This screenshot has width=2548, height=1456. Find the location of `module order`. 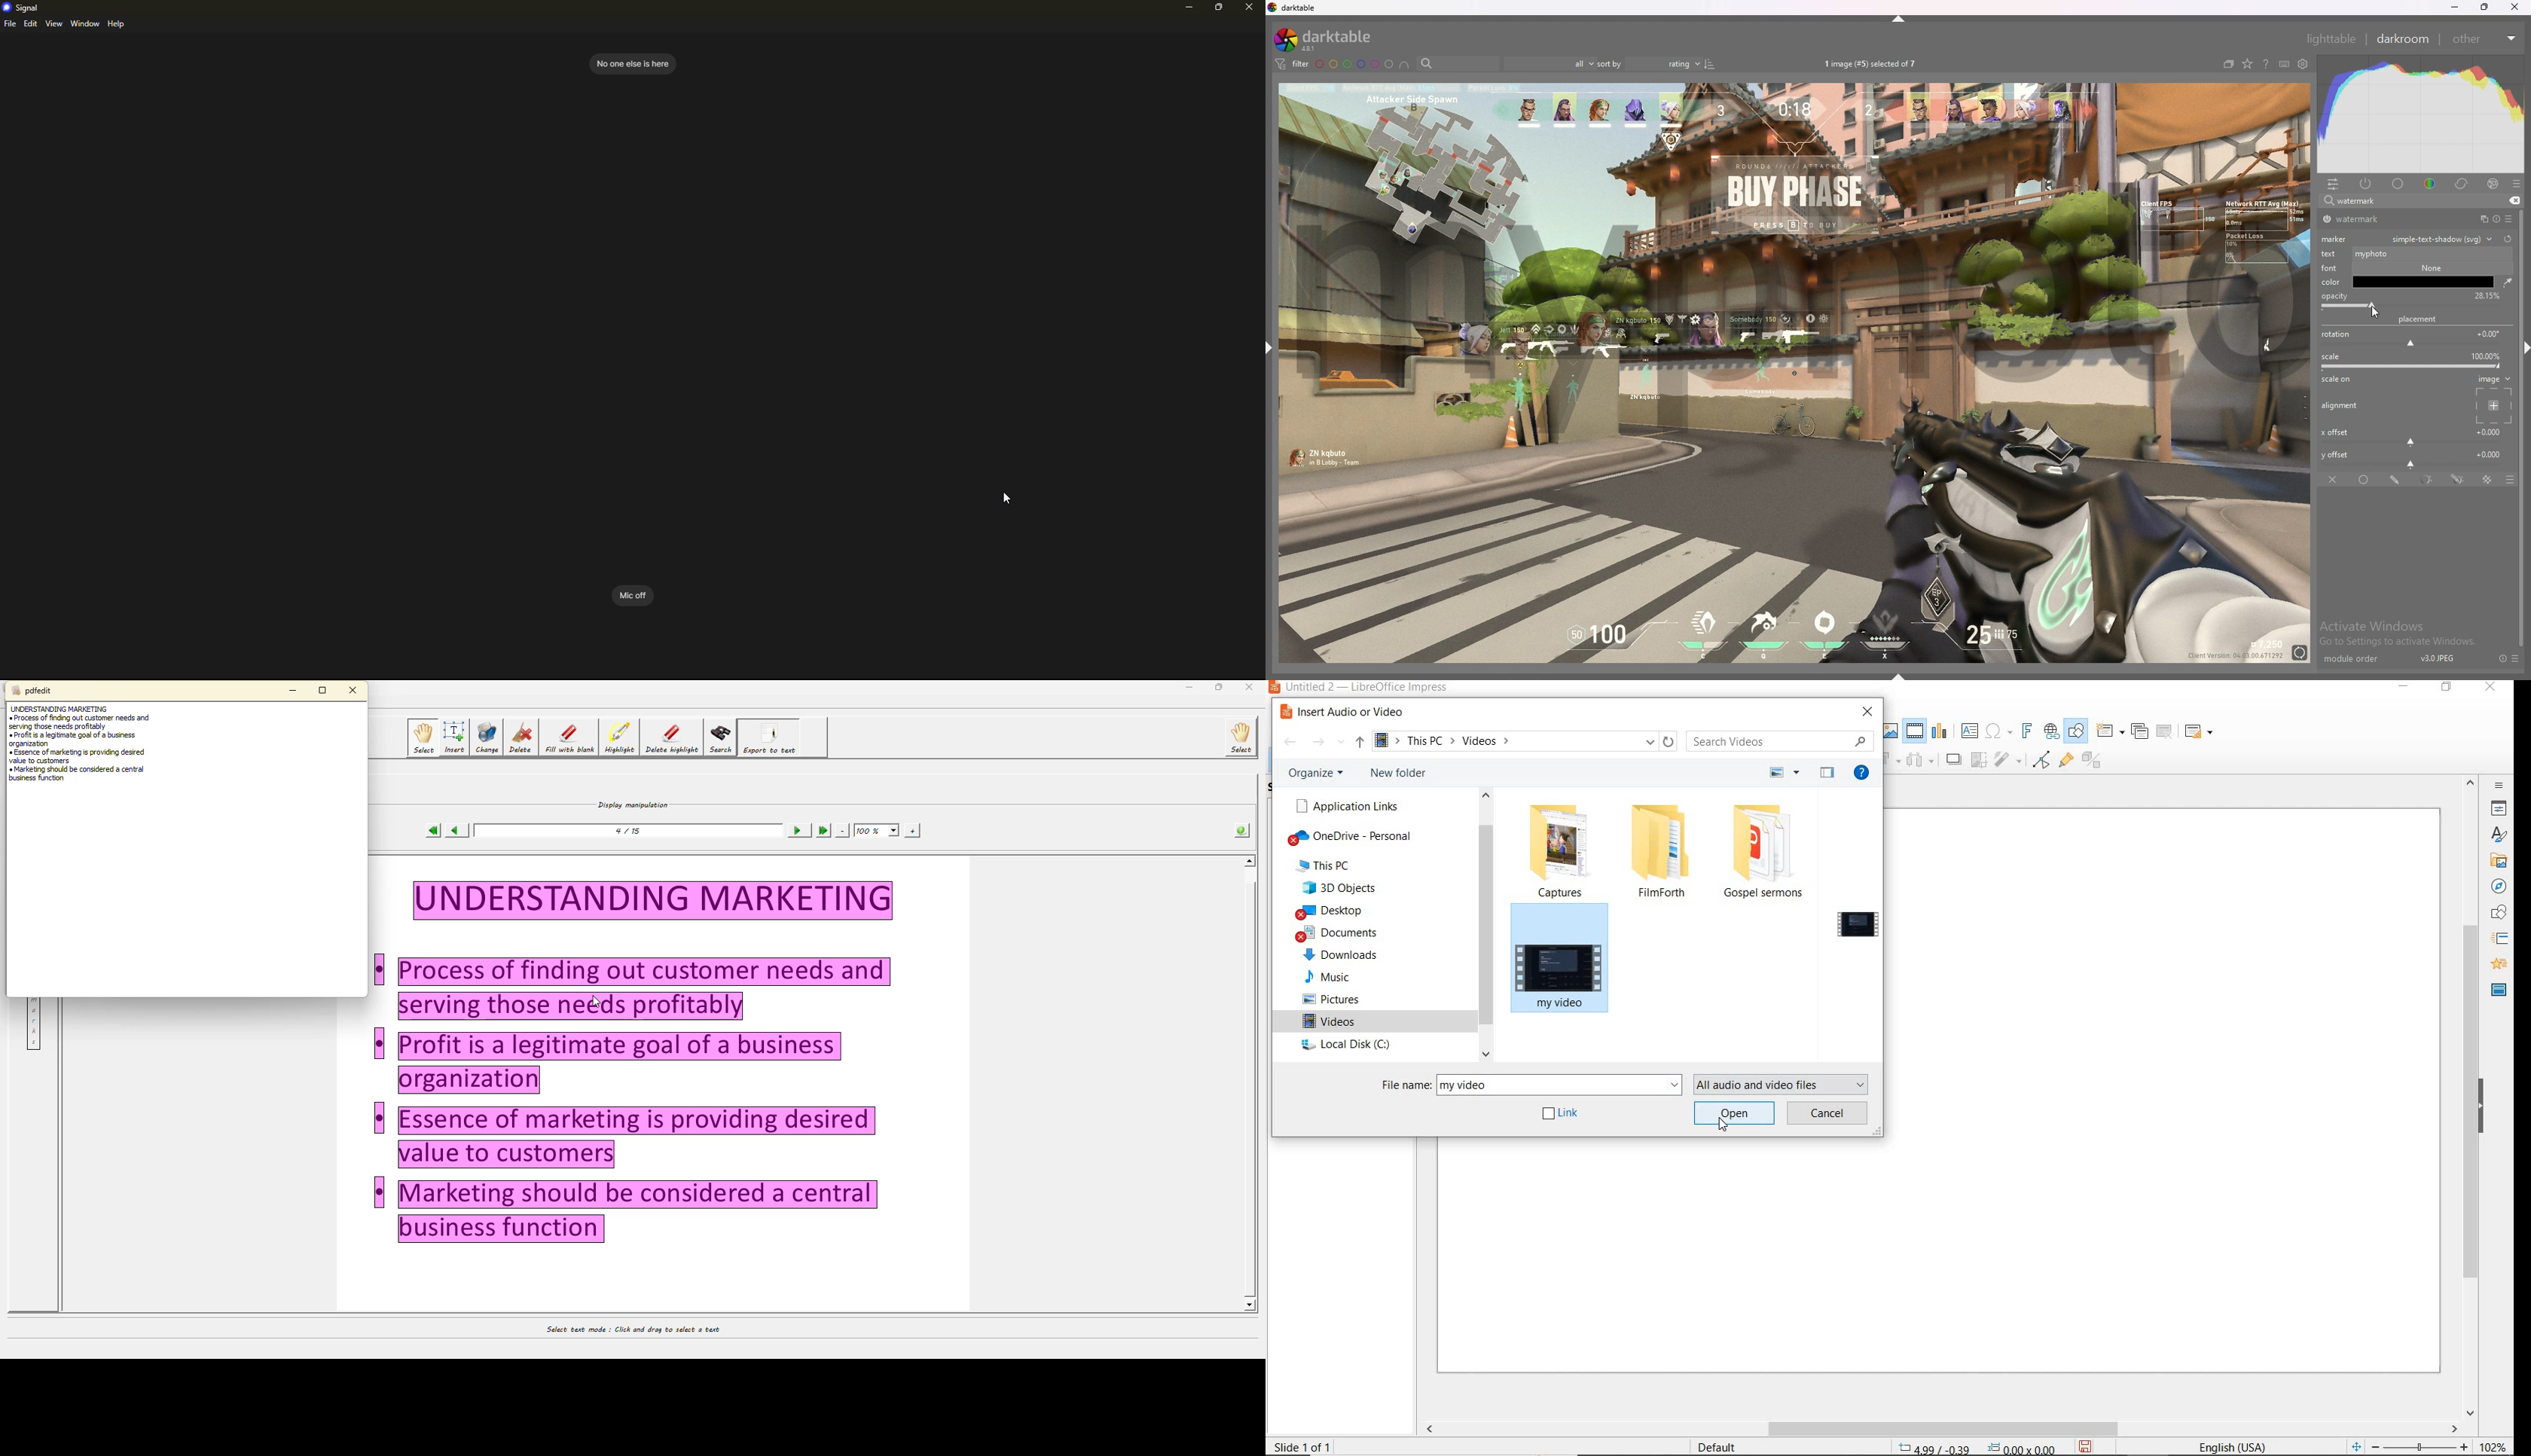

module order is located at coordinates (2358, 659).